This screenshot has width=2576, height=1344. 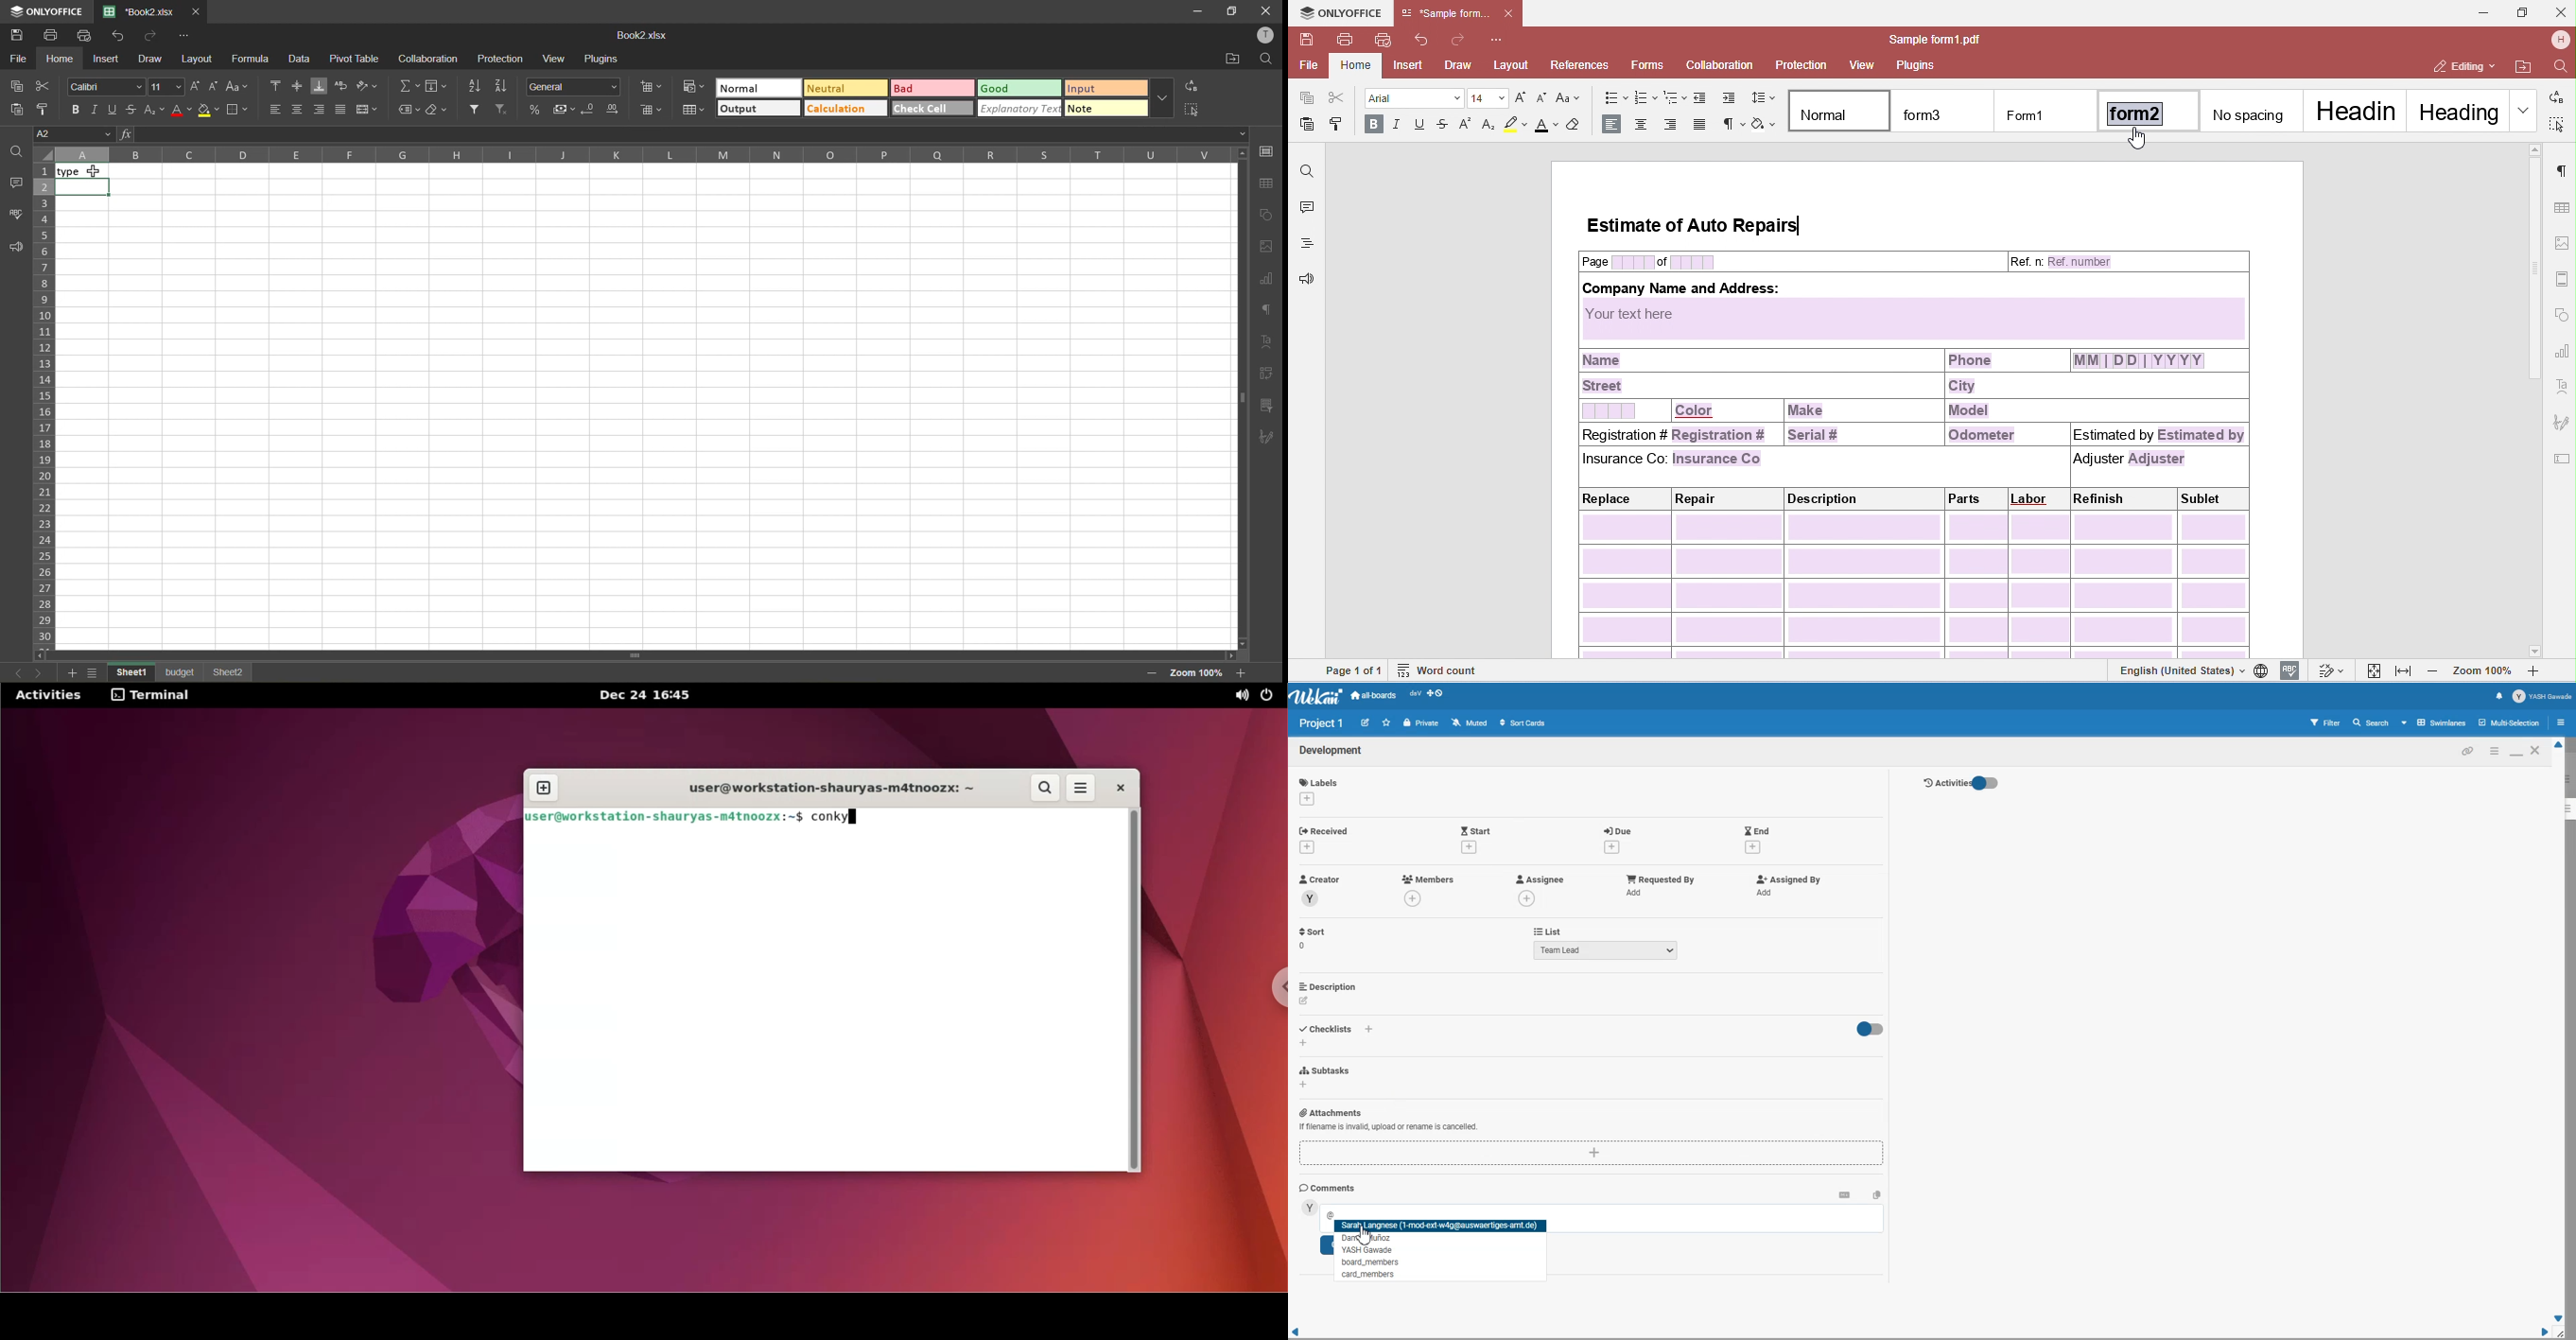 What do you see at coordinates (19, 57) in the screenshot?
I see `file` at bounding box center [19, 57].